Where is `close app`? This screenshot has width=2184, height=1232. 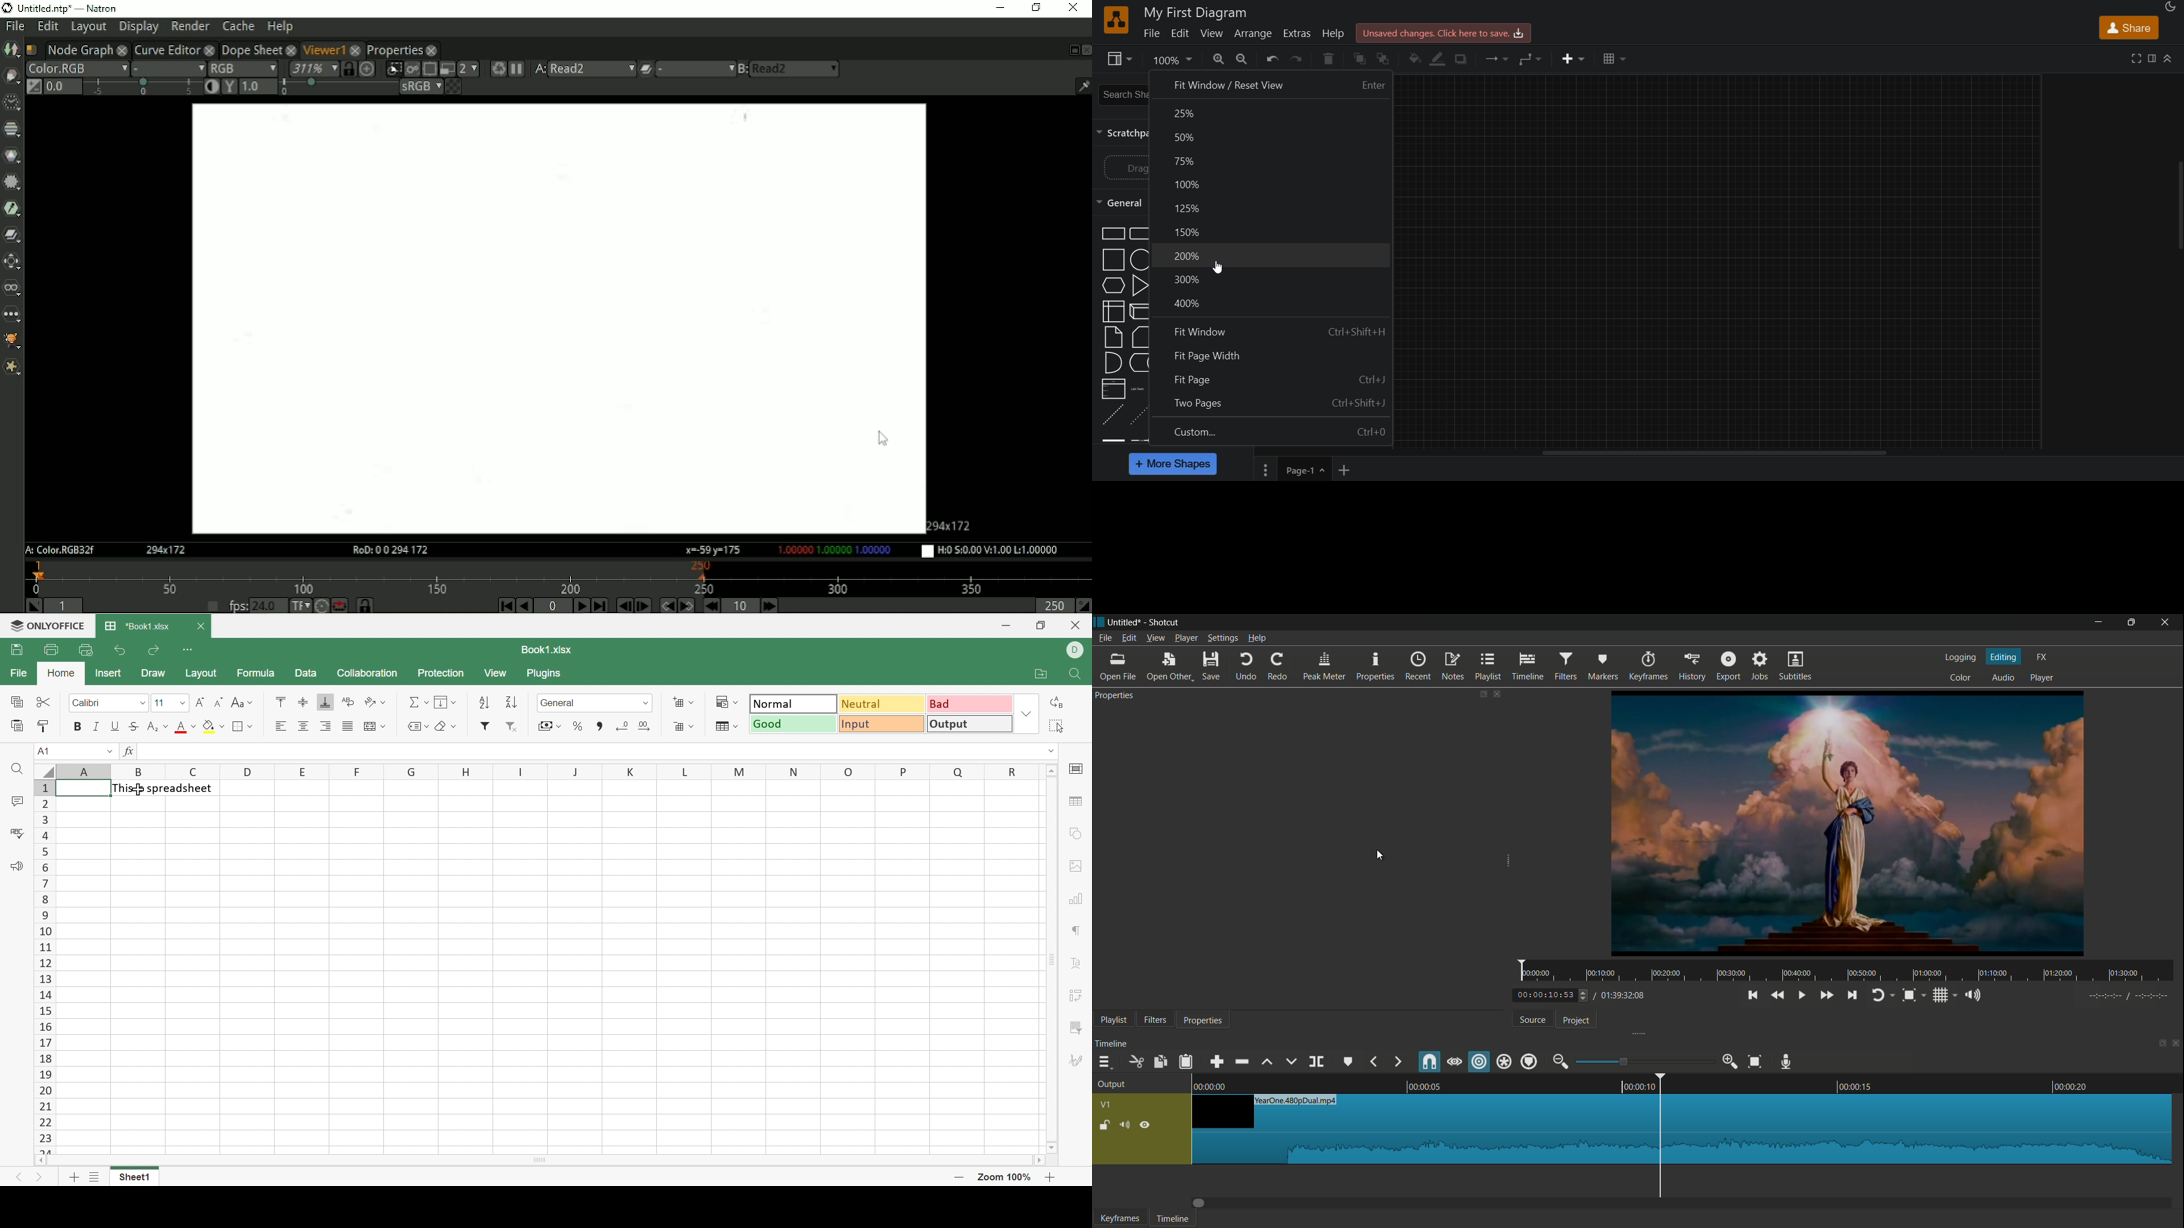 close app is located at coordinates (2168, 622).